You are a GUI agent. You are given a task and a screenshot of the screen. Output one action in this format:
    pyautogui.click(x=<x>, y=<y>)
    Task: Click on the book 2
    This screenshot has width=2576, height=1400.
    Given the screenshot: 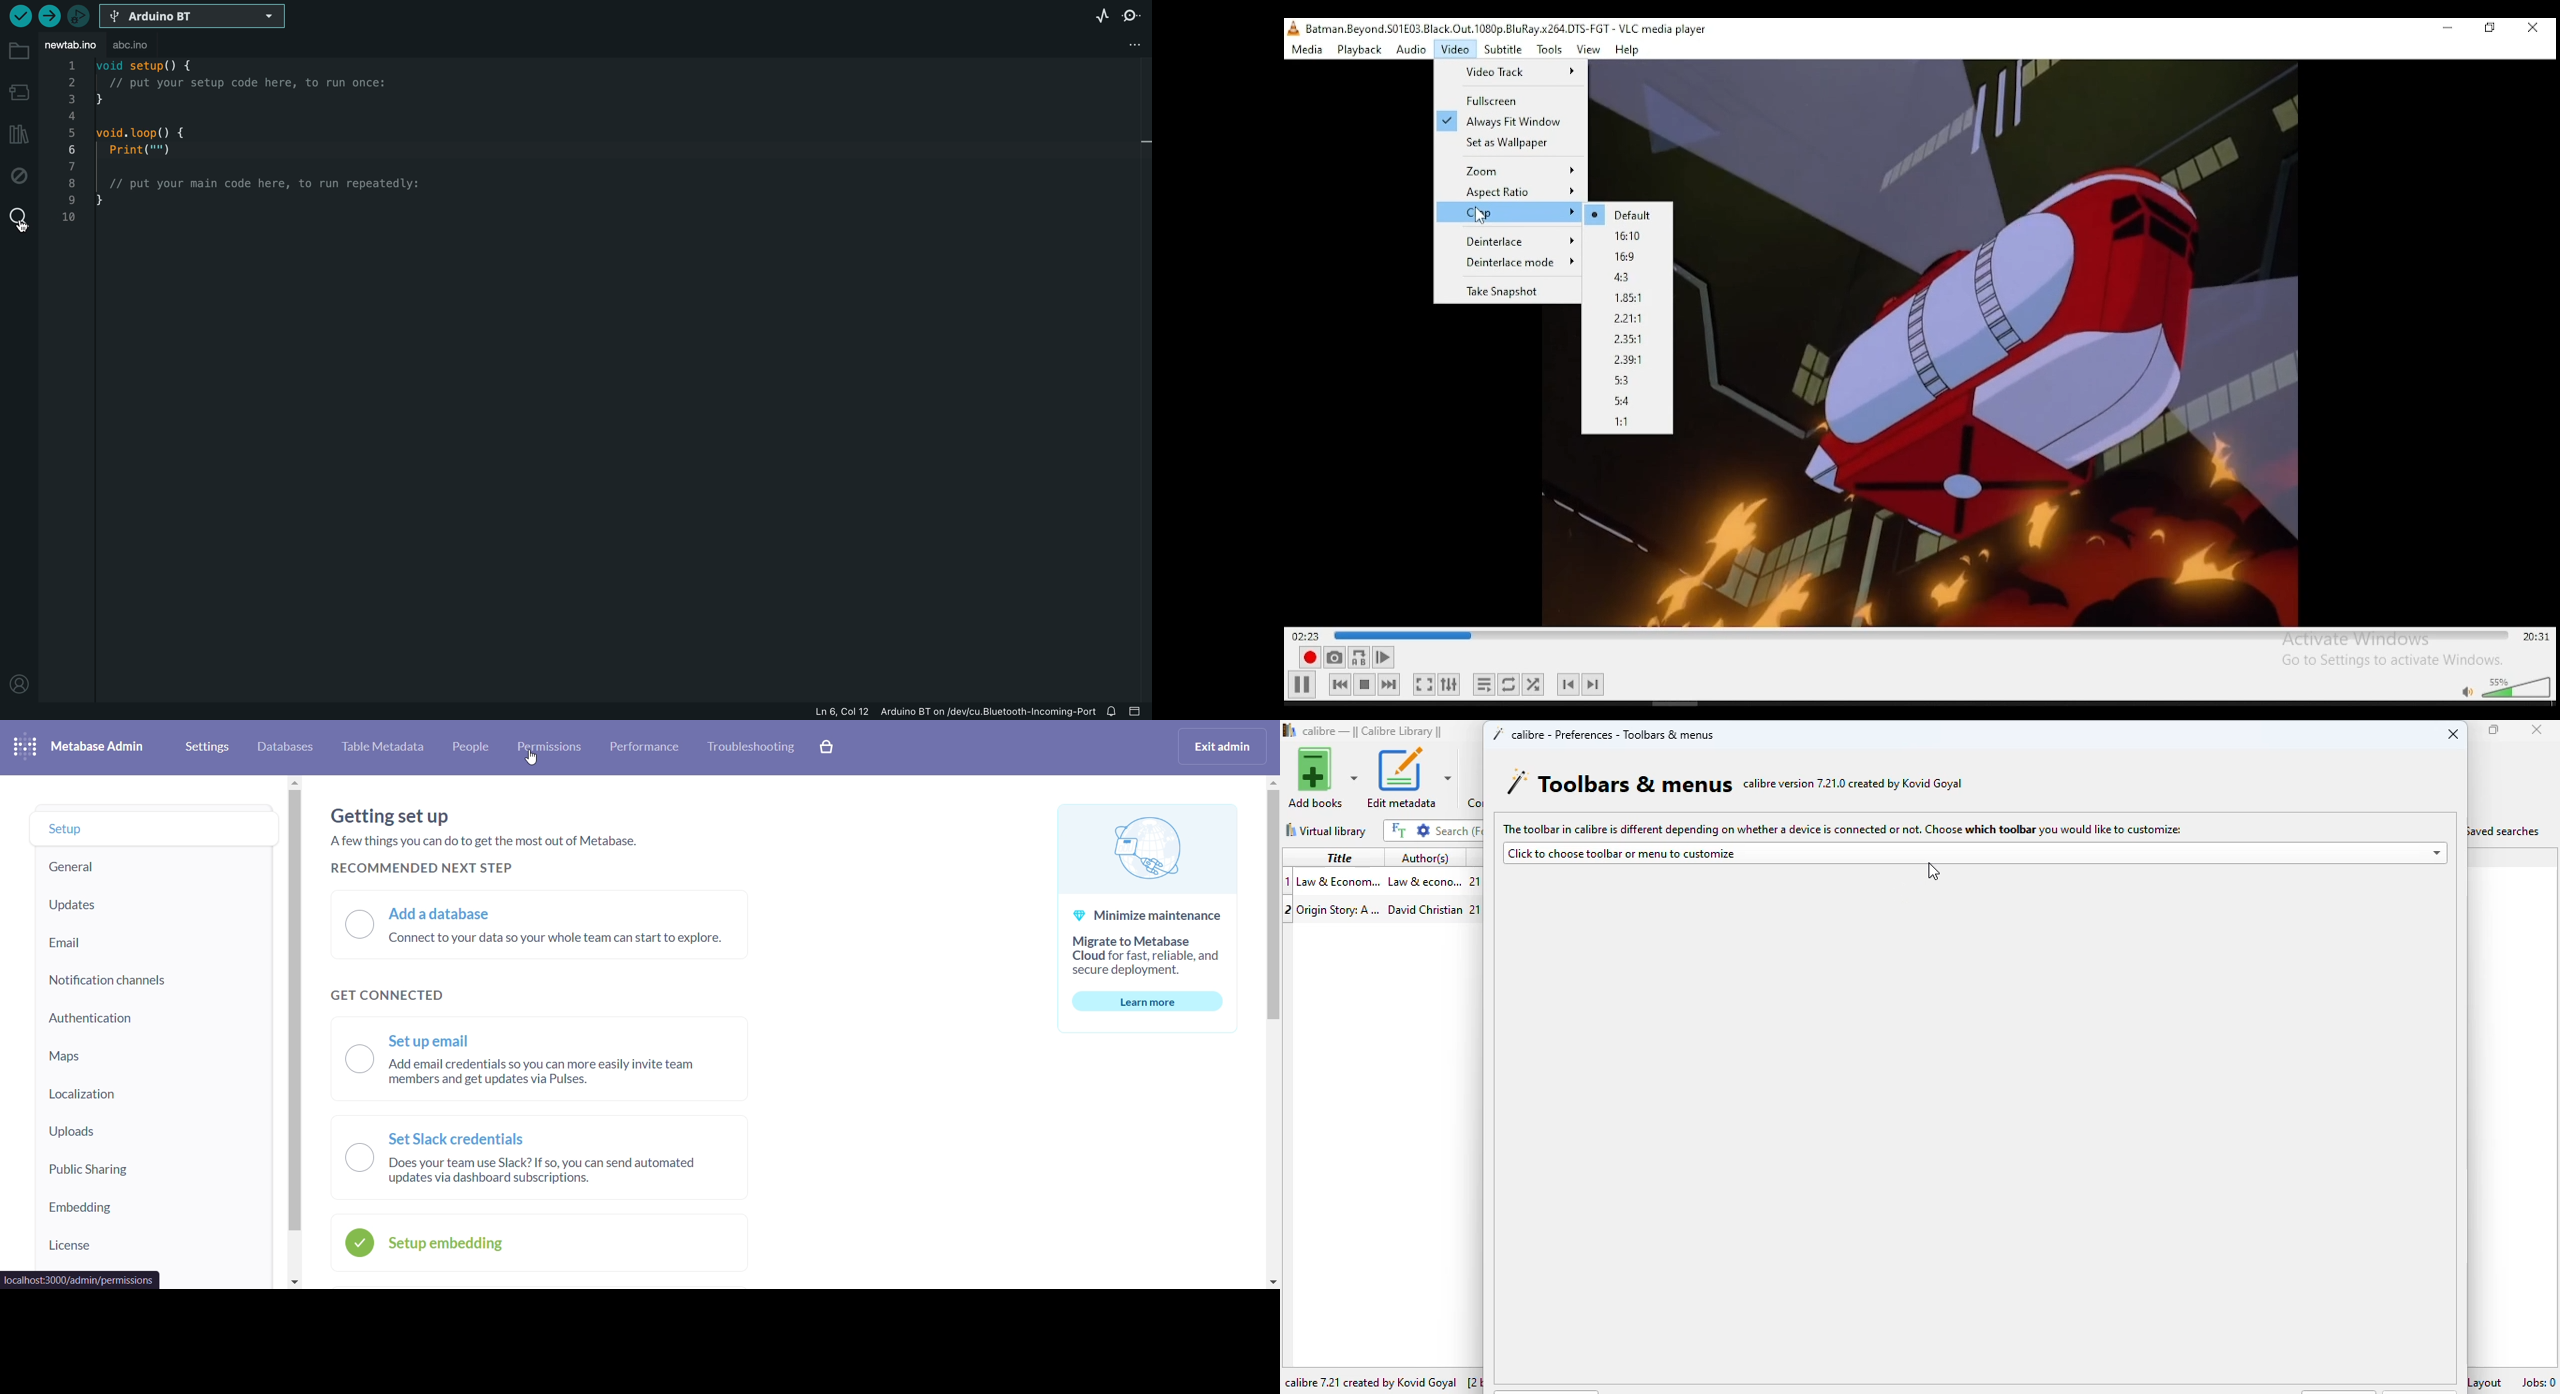 What is the action you would take?
    pyautogui.click(x=1380, y=907)
    